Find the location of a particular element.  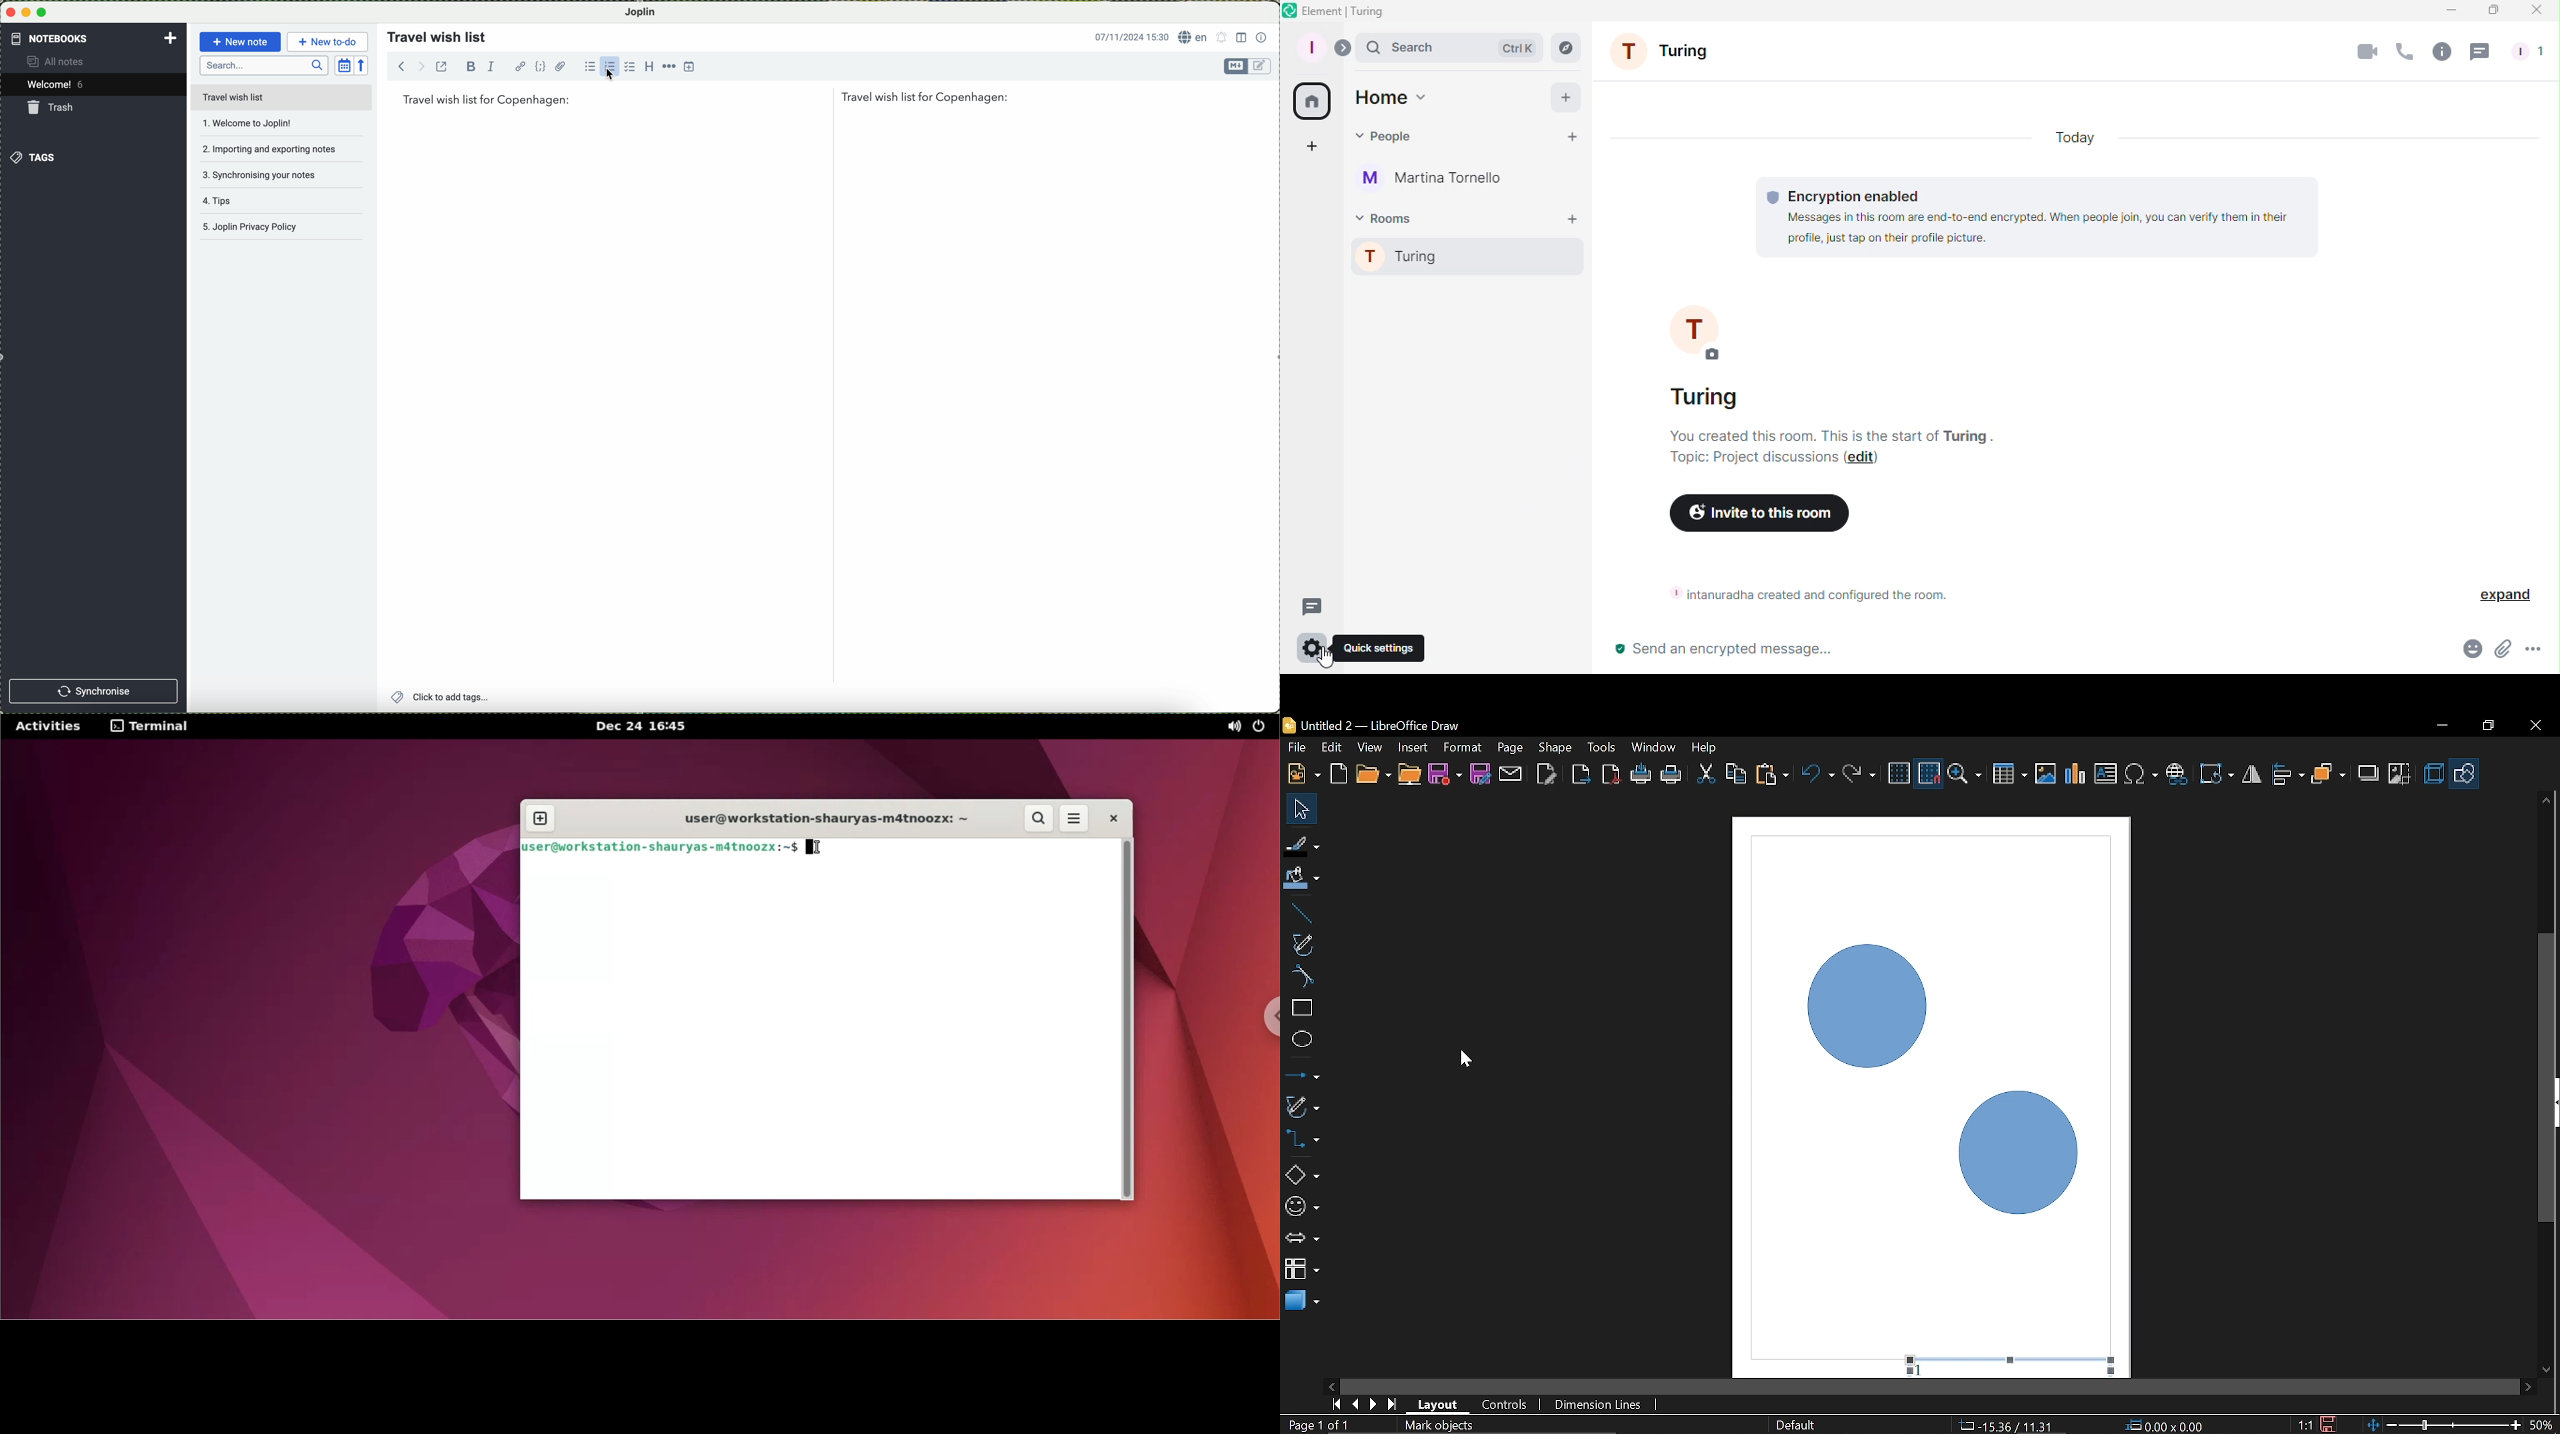

cursor is located at coordinates (604, 73).